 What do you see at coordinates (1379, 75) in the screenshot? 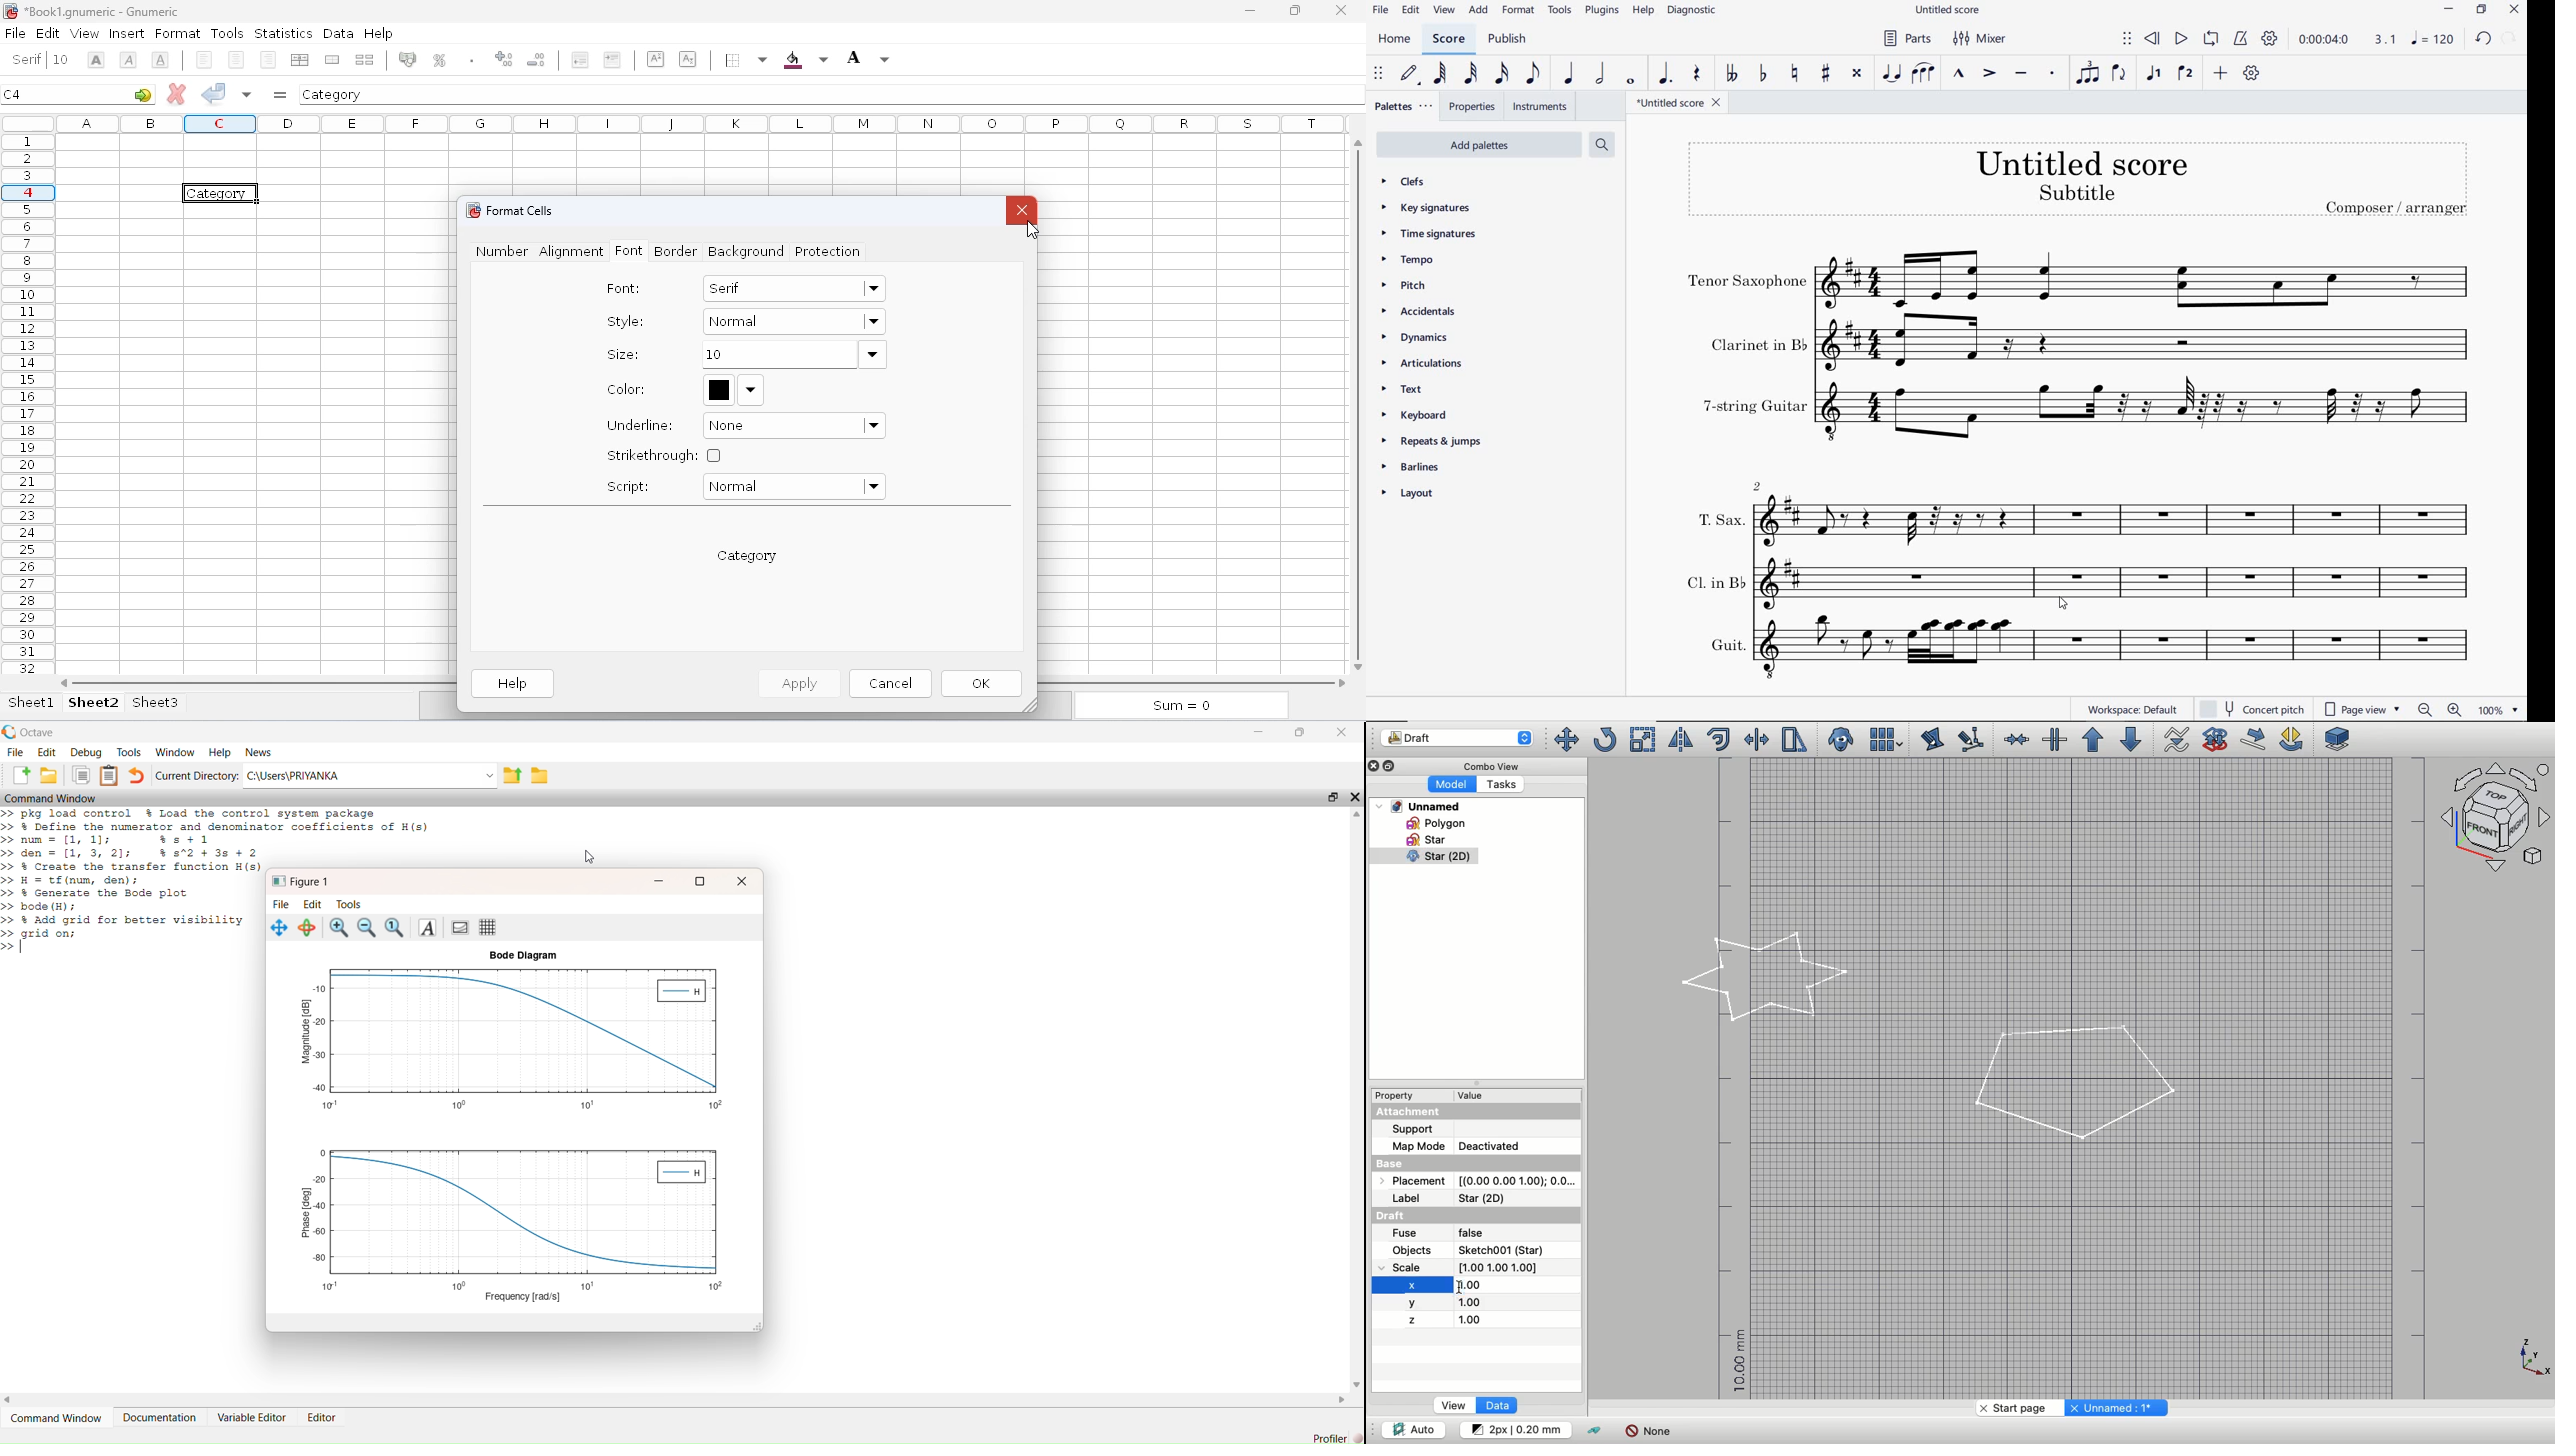
I see `SELECT TO MOVE` at bounding box center [1379, 75].